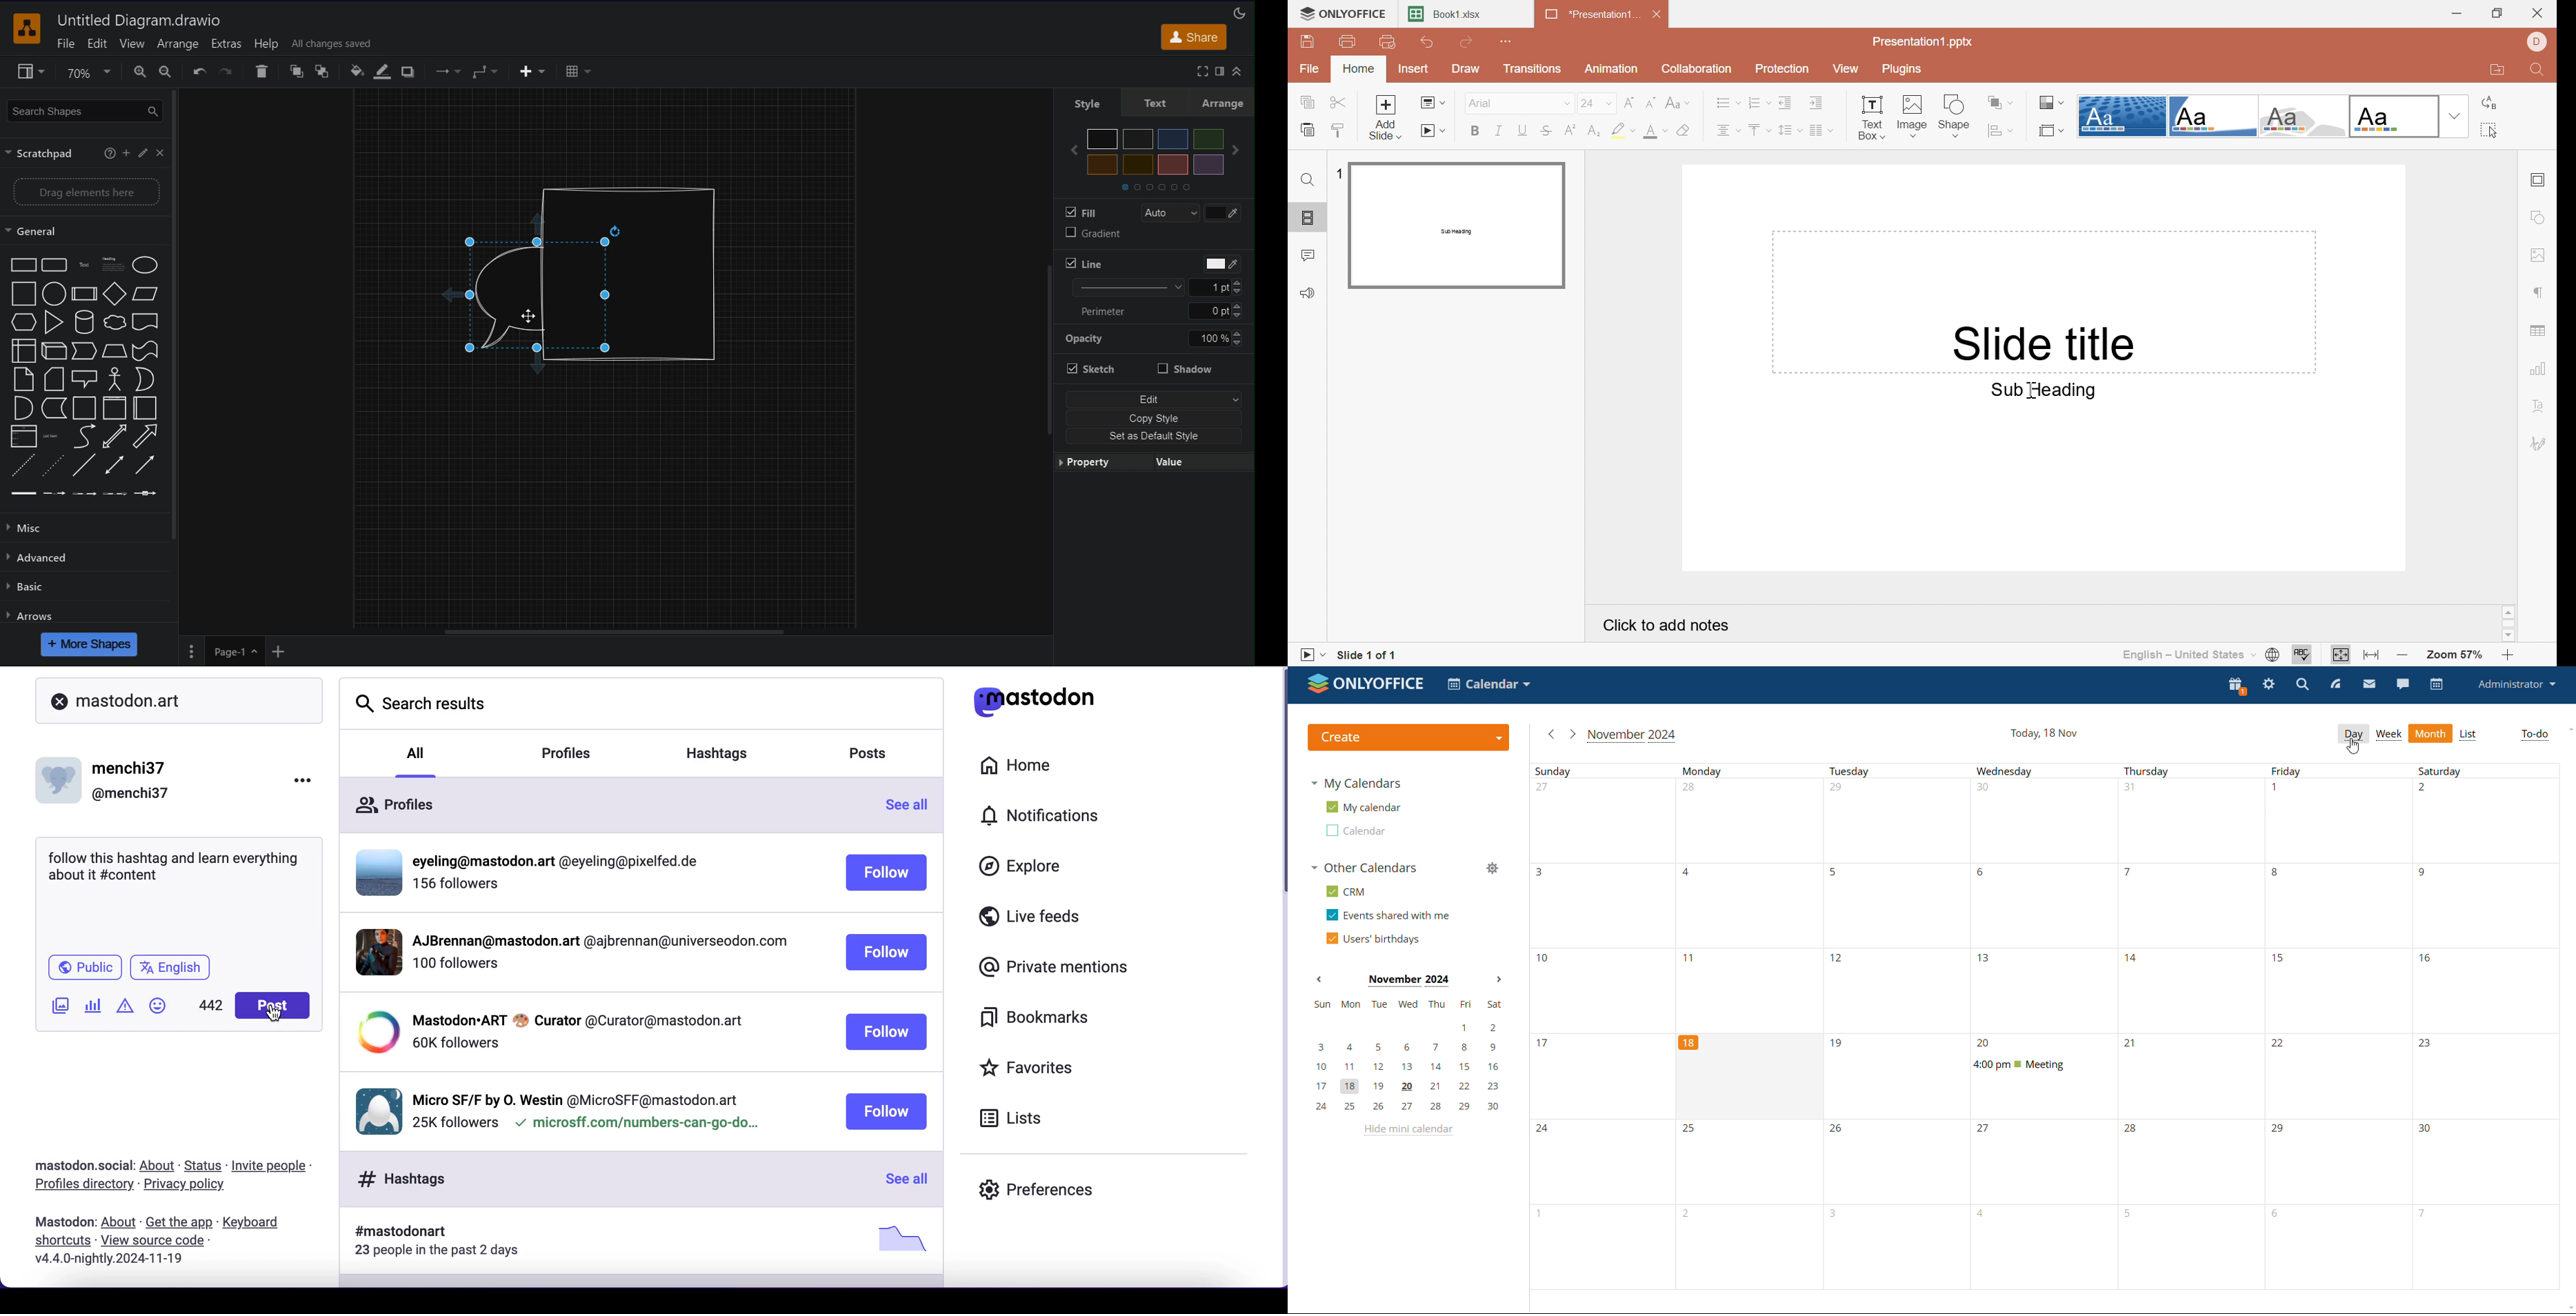 Image resolution: width=2576 pixels, height=1316 pixels. I want to click on Increase/Decrease line thickness, so click(1237, 311).